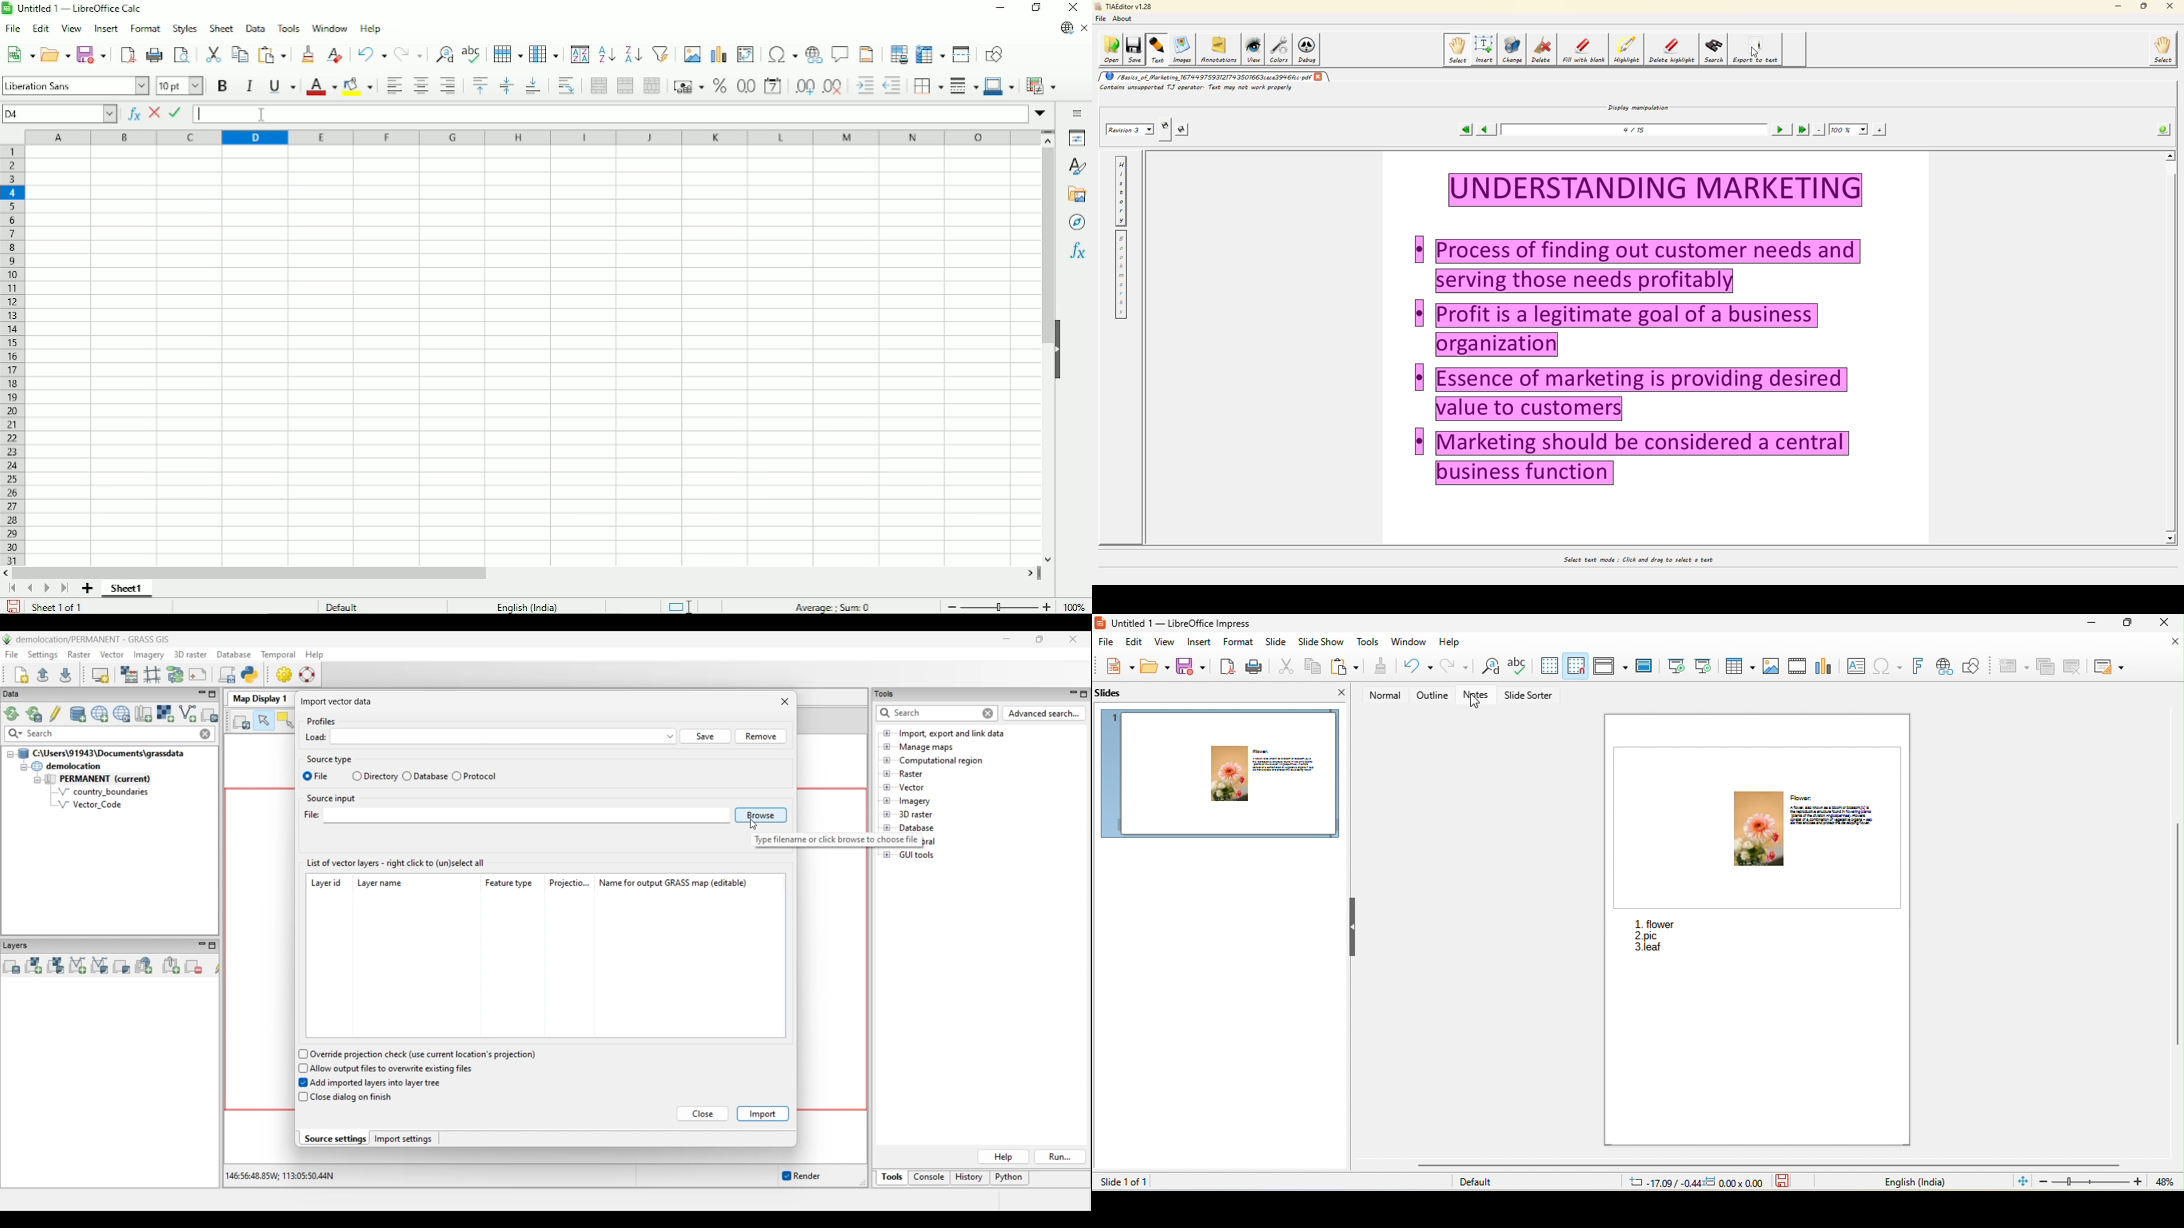 The image size is (2184, 1232). Describe the element at coordinates (2169, 1182) in the screenshot. I see `current zoom` at that location.